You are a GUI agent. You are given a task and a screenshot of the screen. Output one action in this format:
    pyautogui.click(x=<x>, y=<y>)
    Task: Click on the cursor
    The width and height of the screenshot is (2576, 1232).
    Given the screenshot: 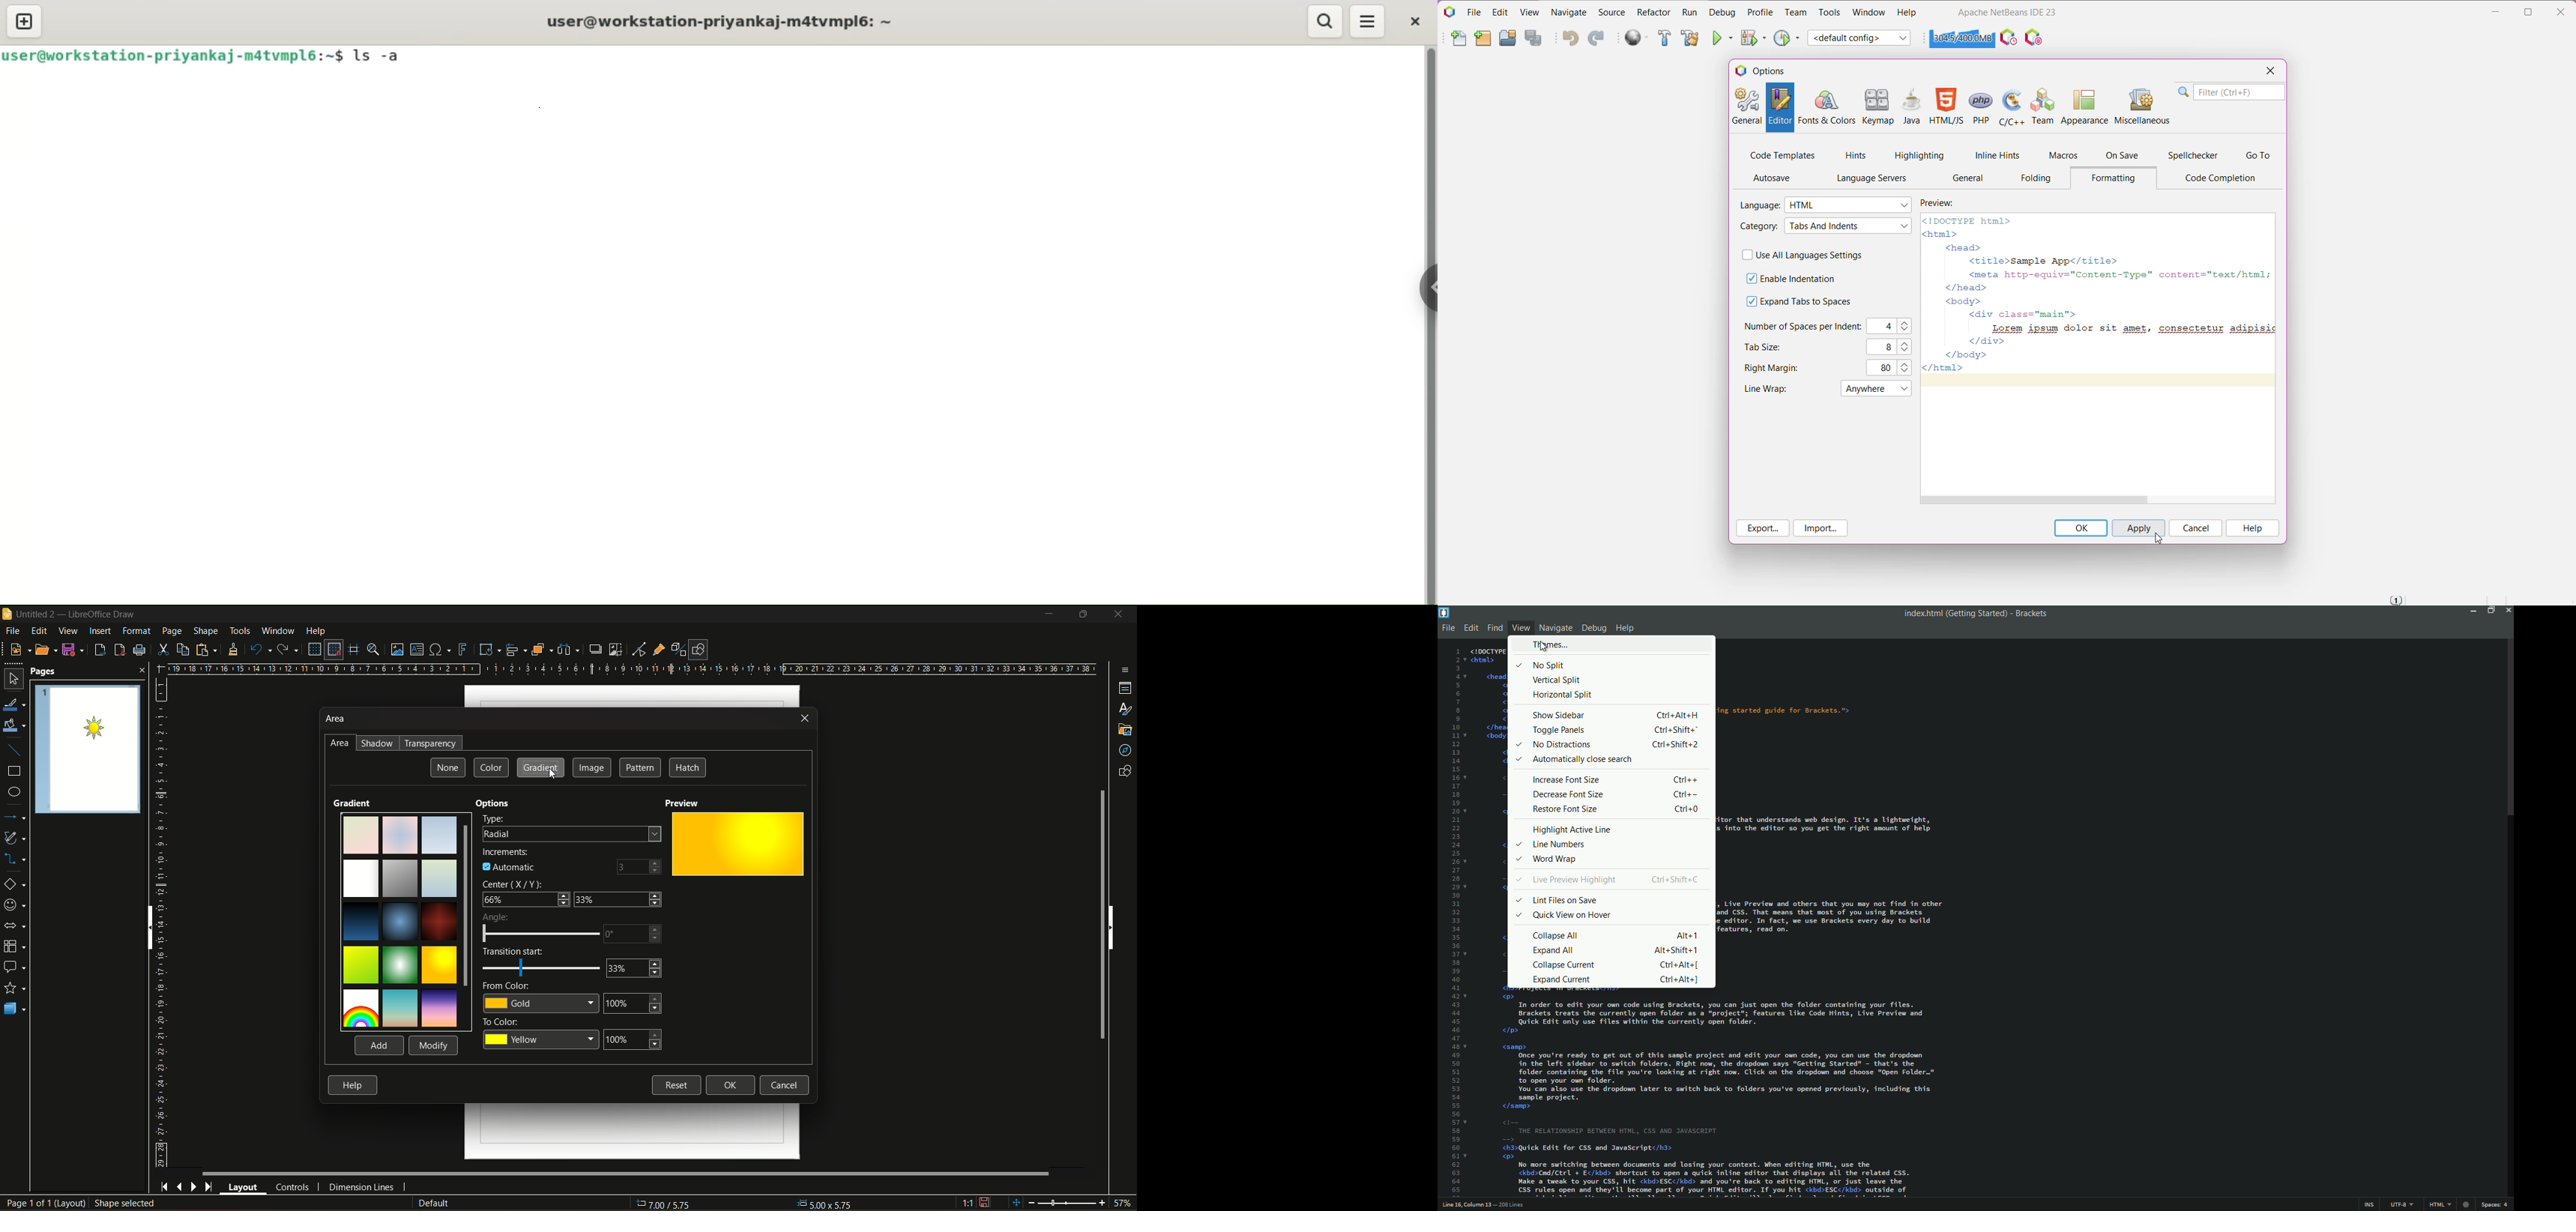 What is the action you would take?
    pyautogui.click(x=2158, y=538)
    